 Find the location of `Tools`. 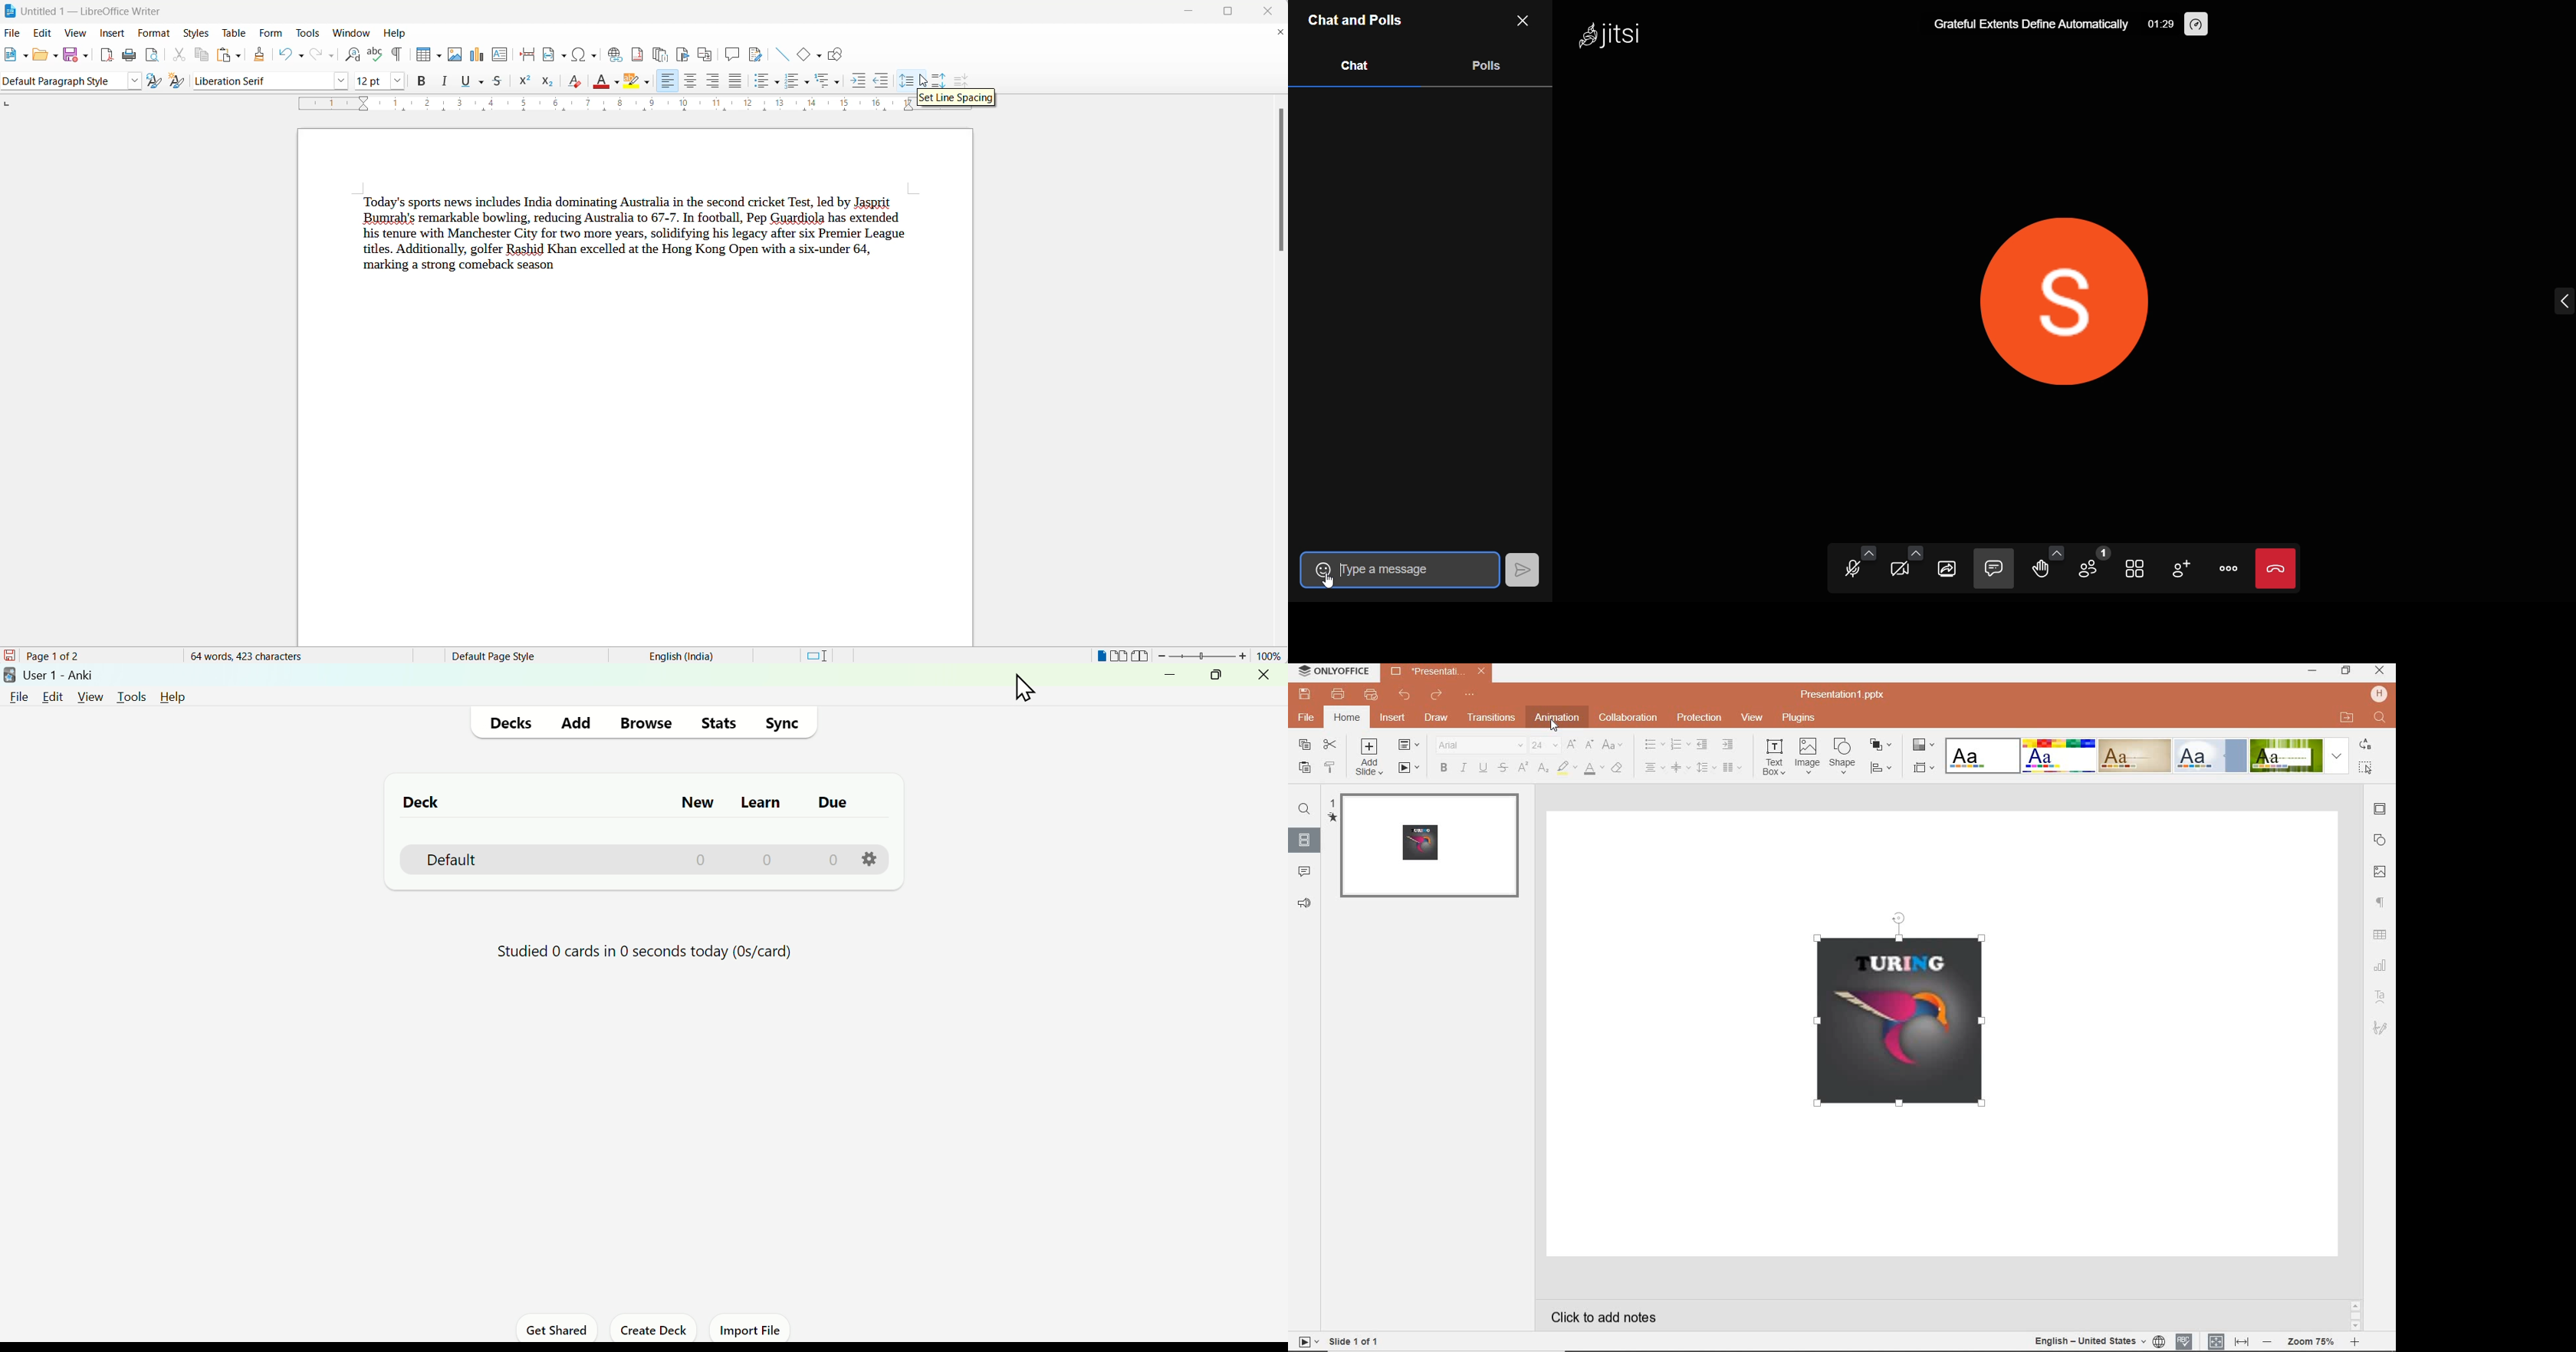

Tools is located at coordinates (131, 698).